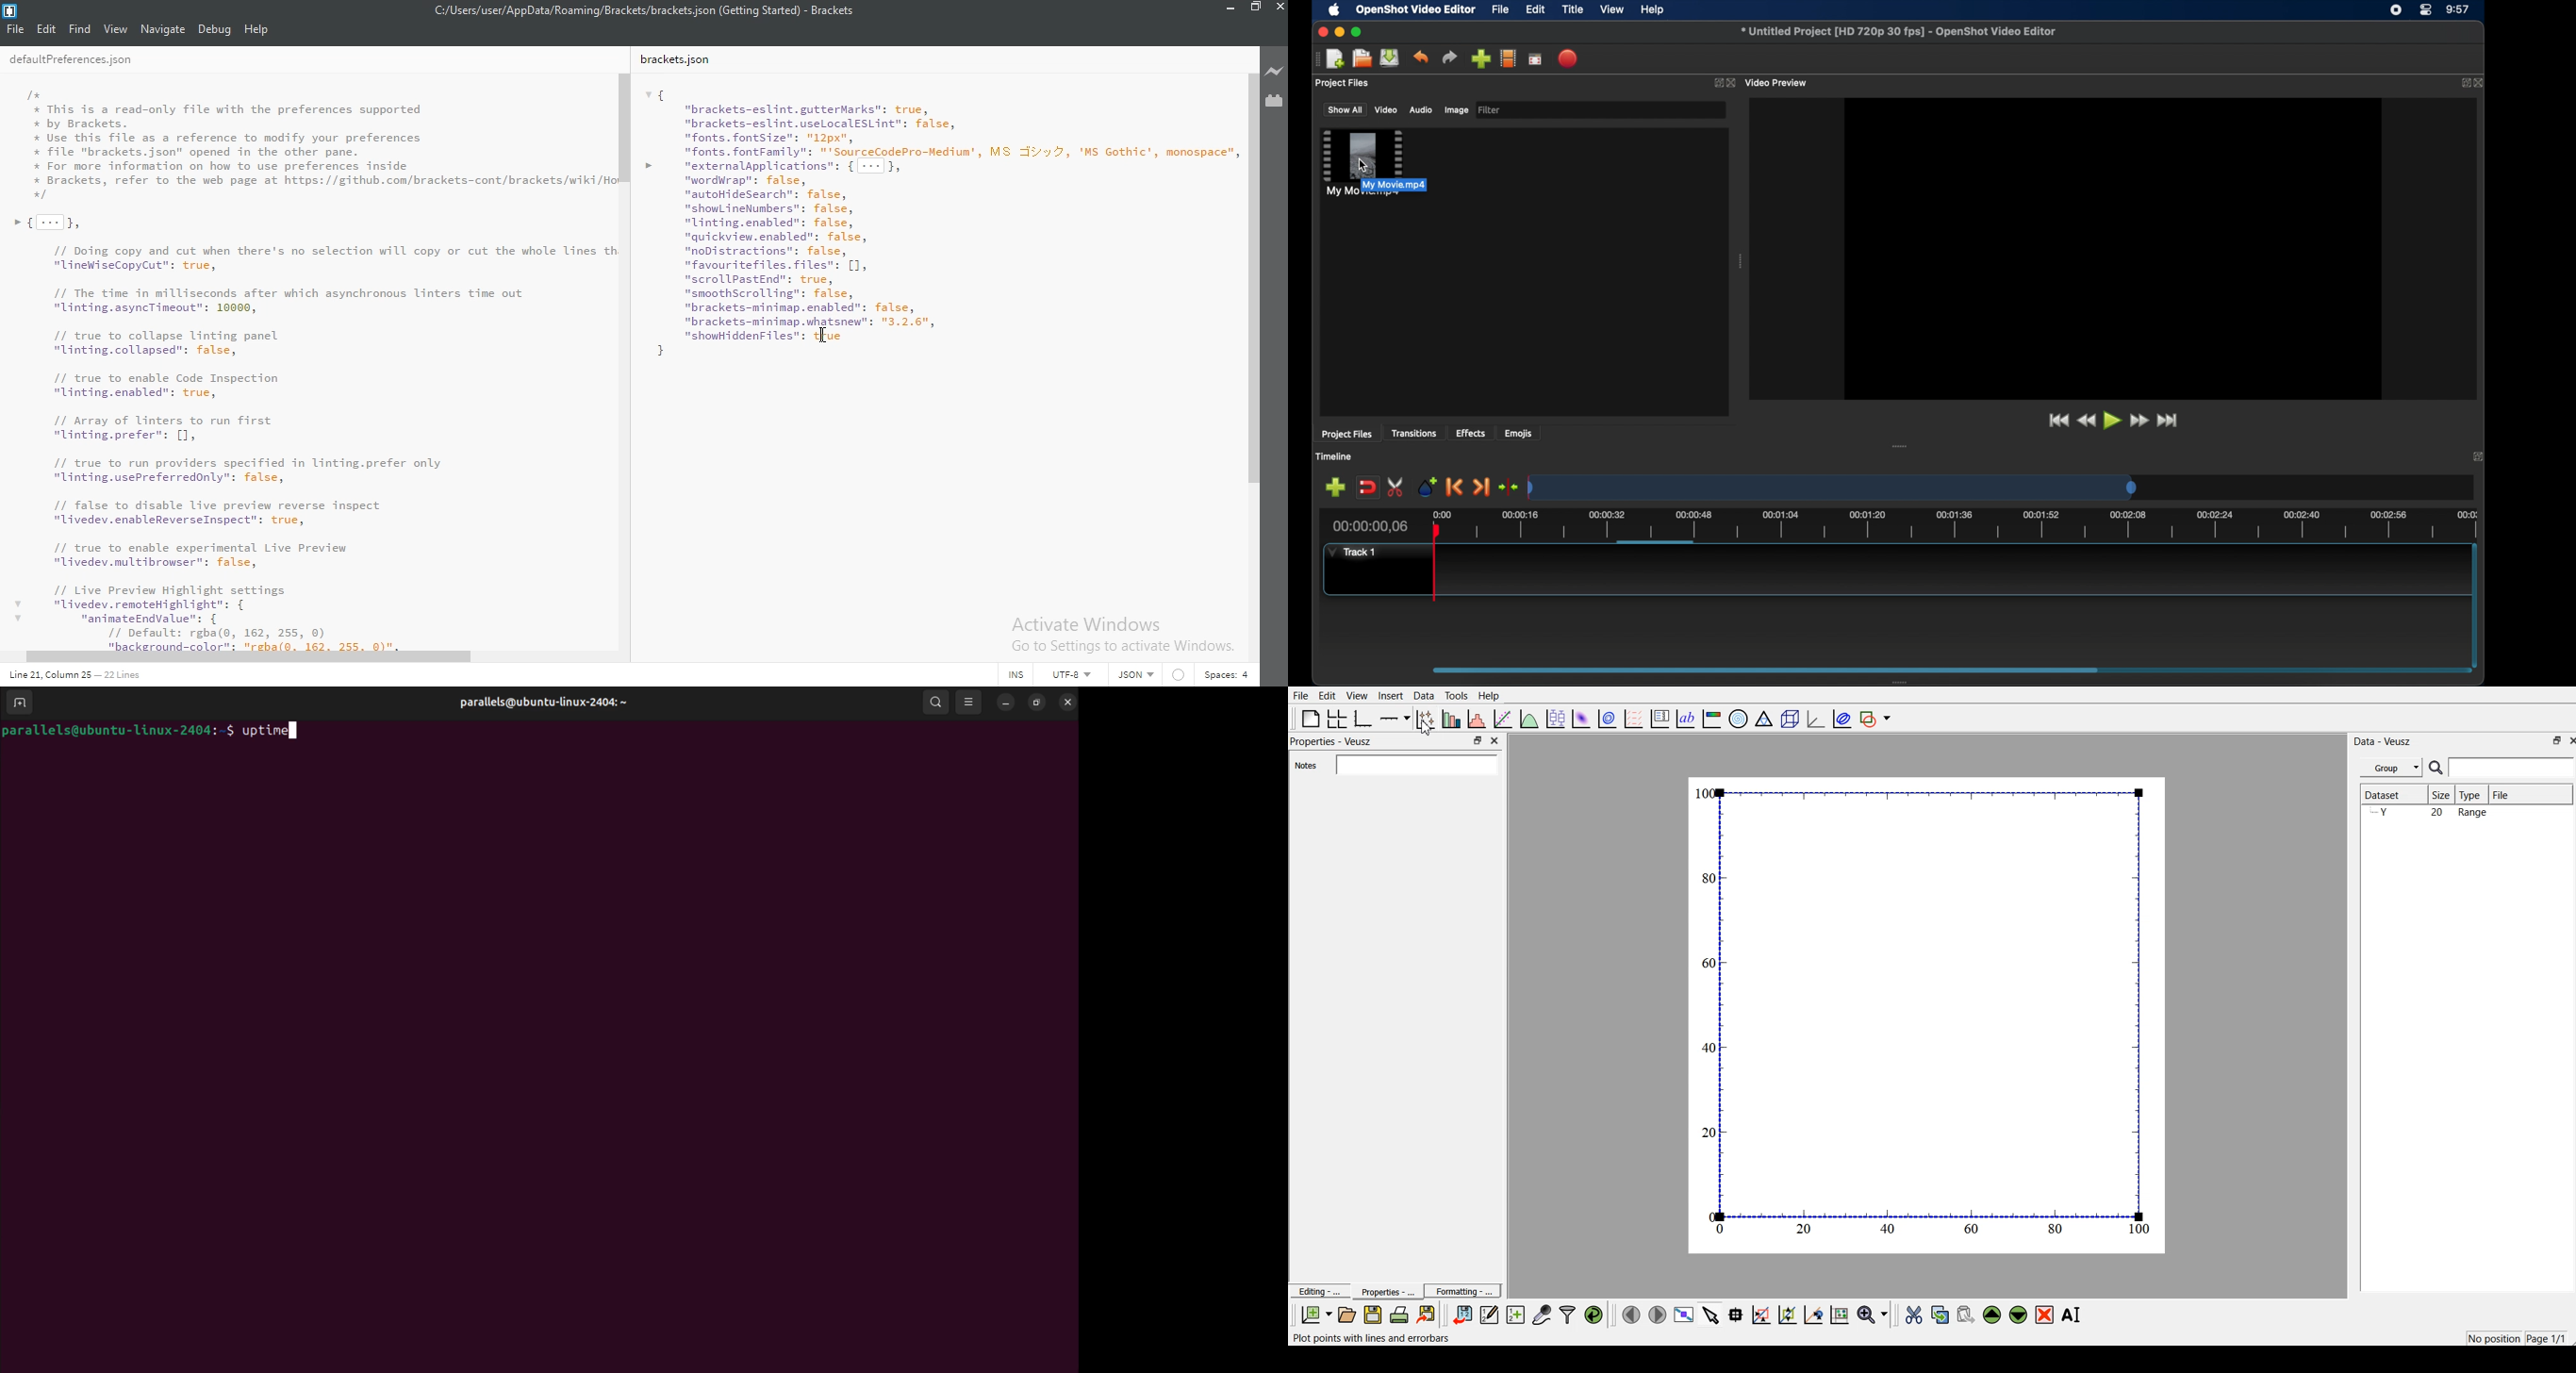  What do you see at coordinates (1716, 83) in the screenshot?
I see `expand` at bounding box center [1716, 83].